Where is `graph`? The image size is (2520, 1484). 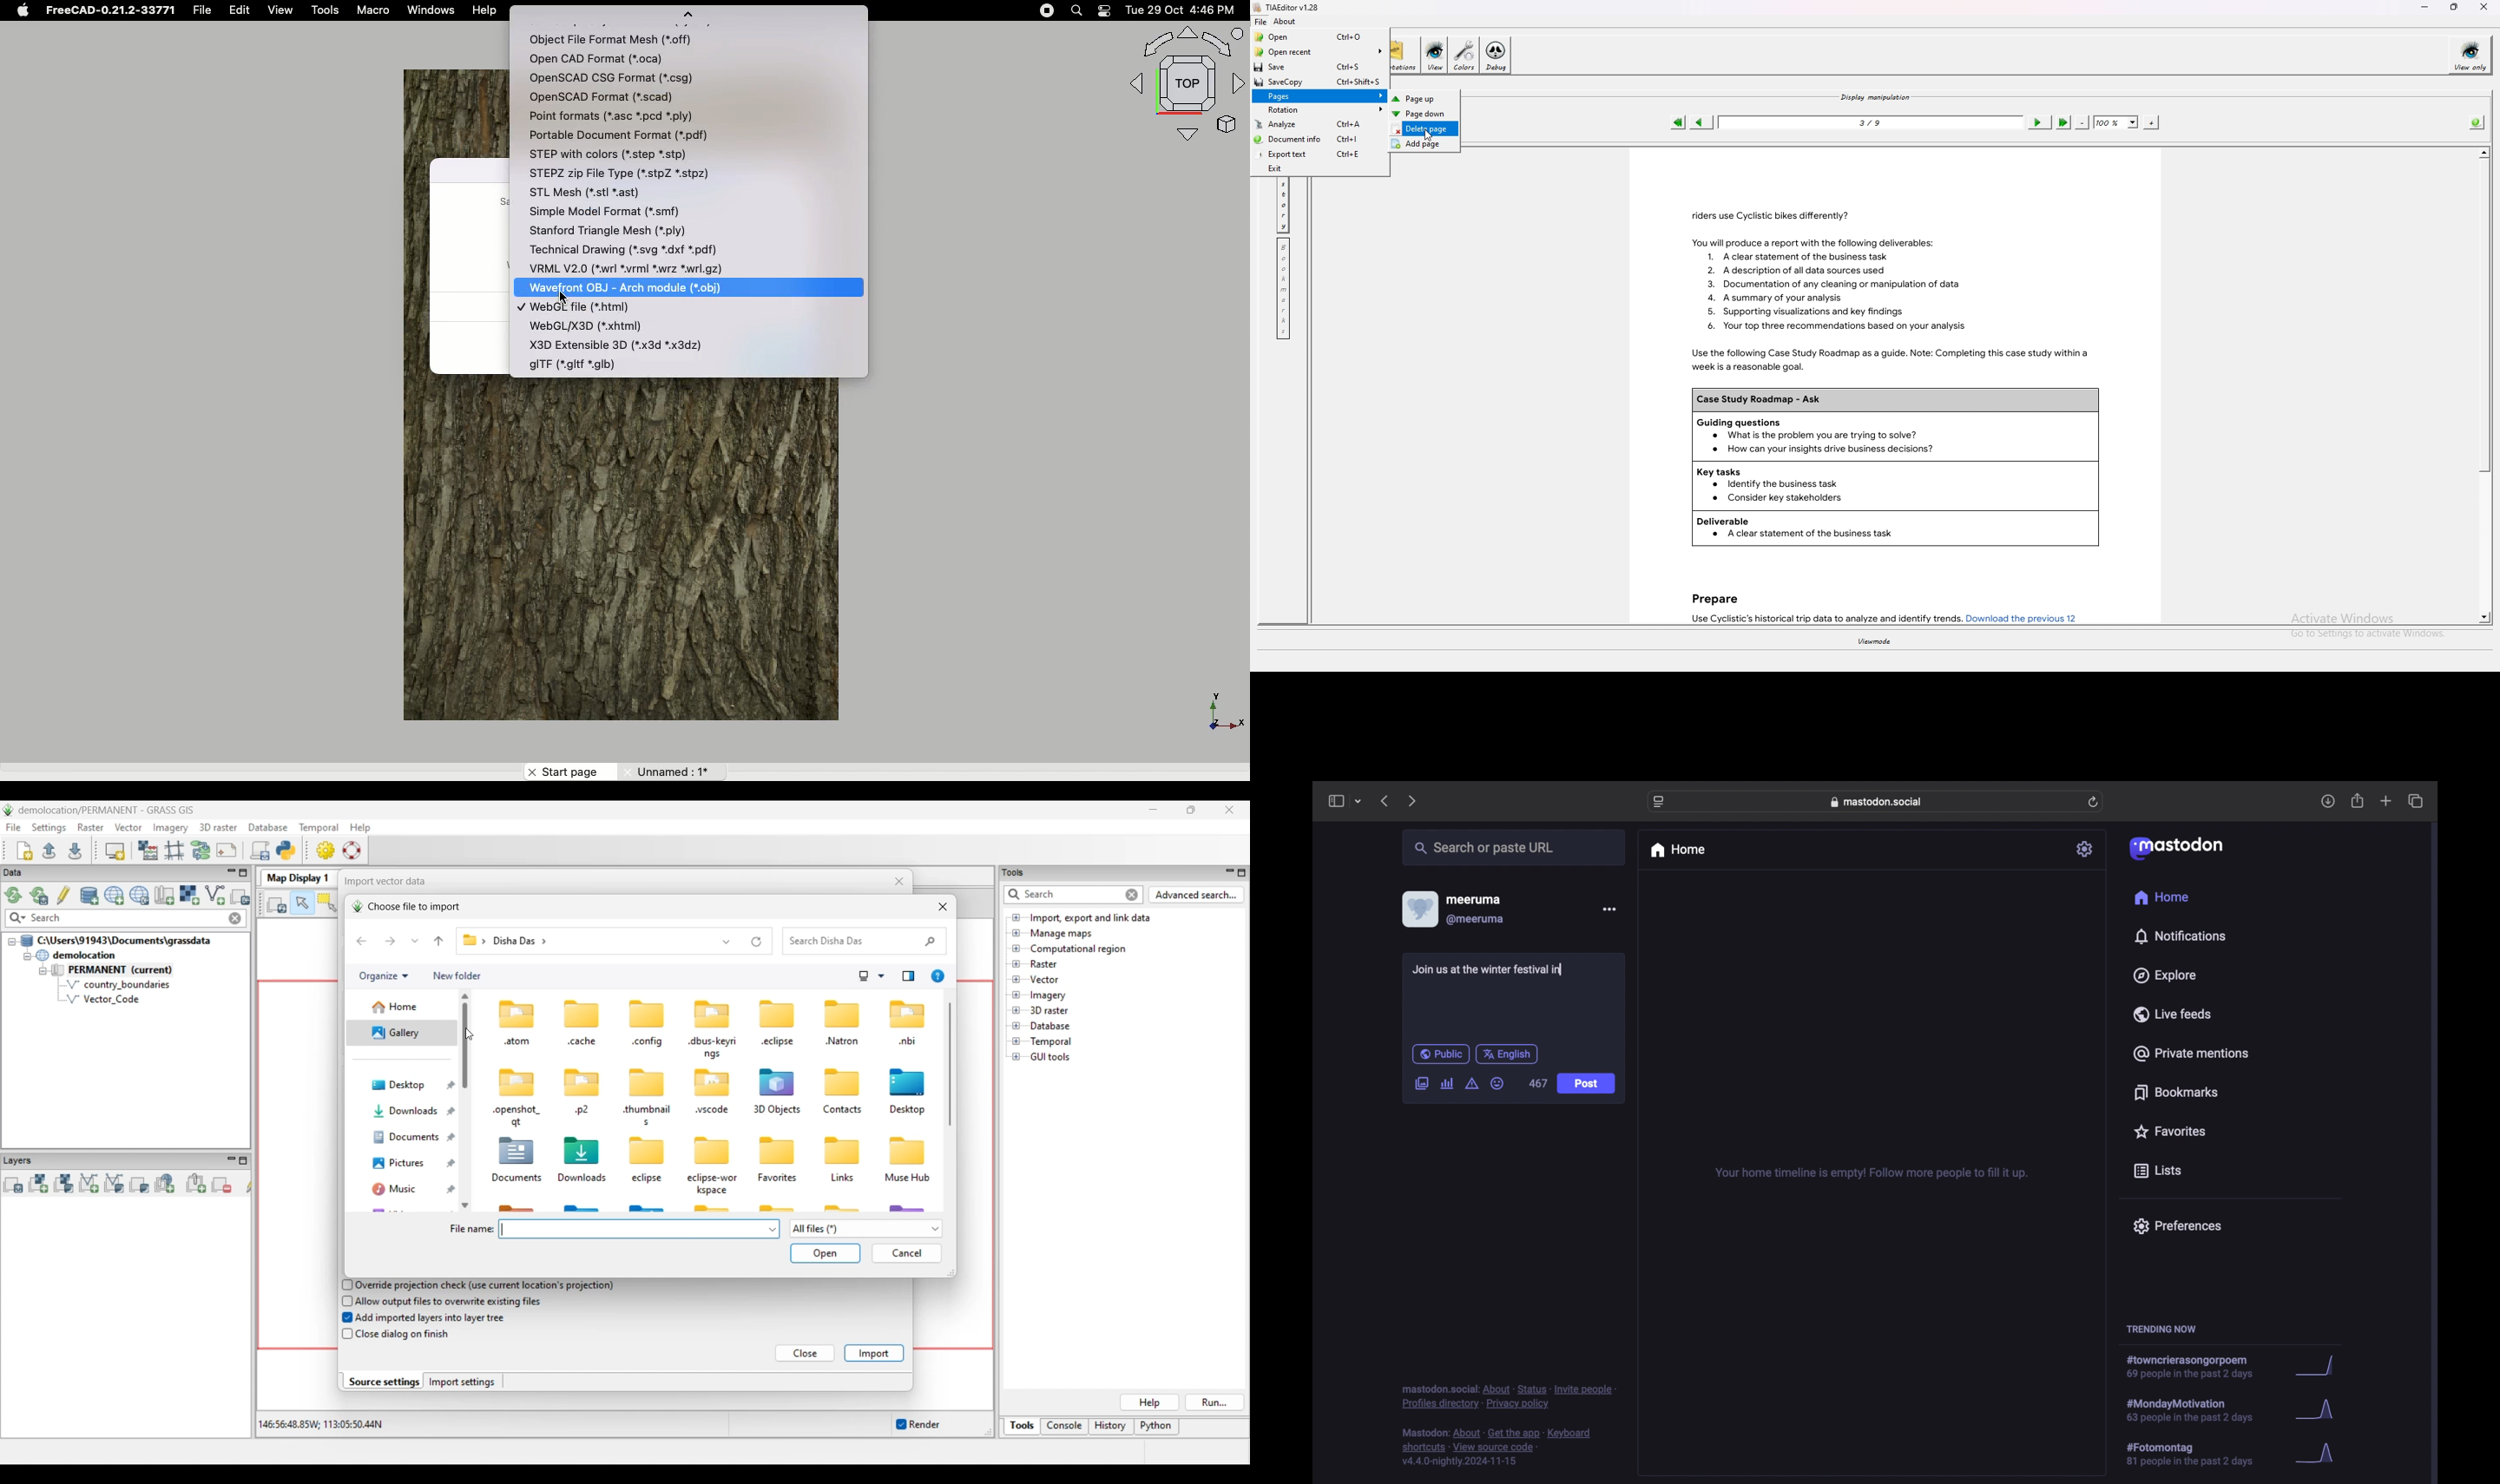 graph is located at coordinates (2318, 1412).